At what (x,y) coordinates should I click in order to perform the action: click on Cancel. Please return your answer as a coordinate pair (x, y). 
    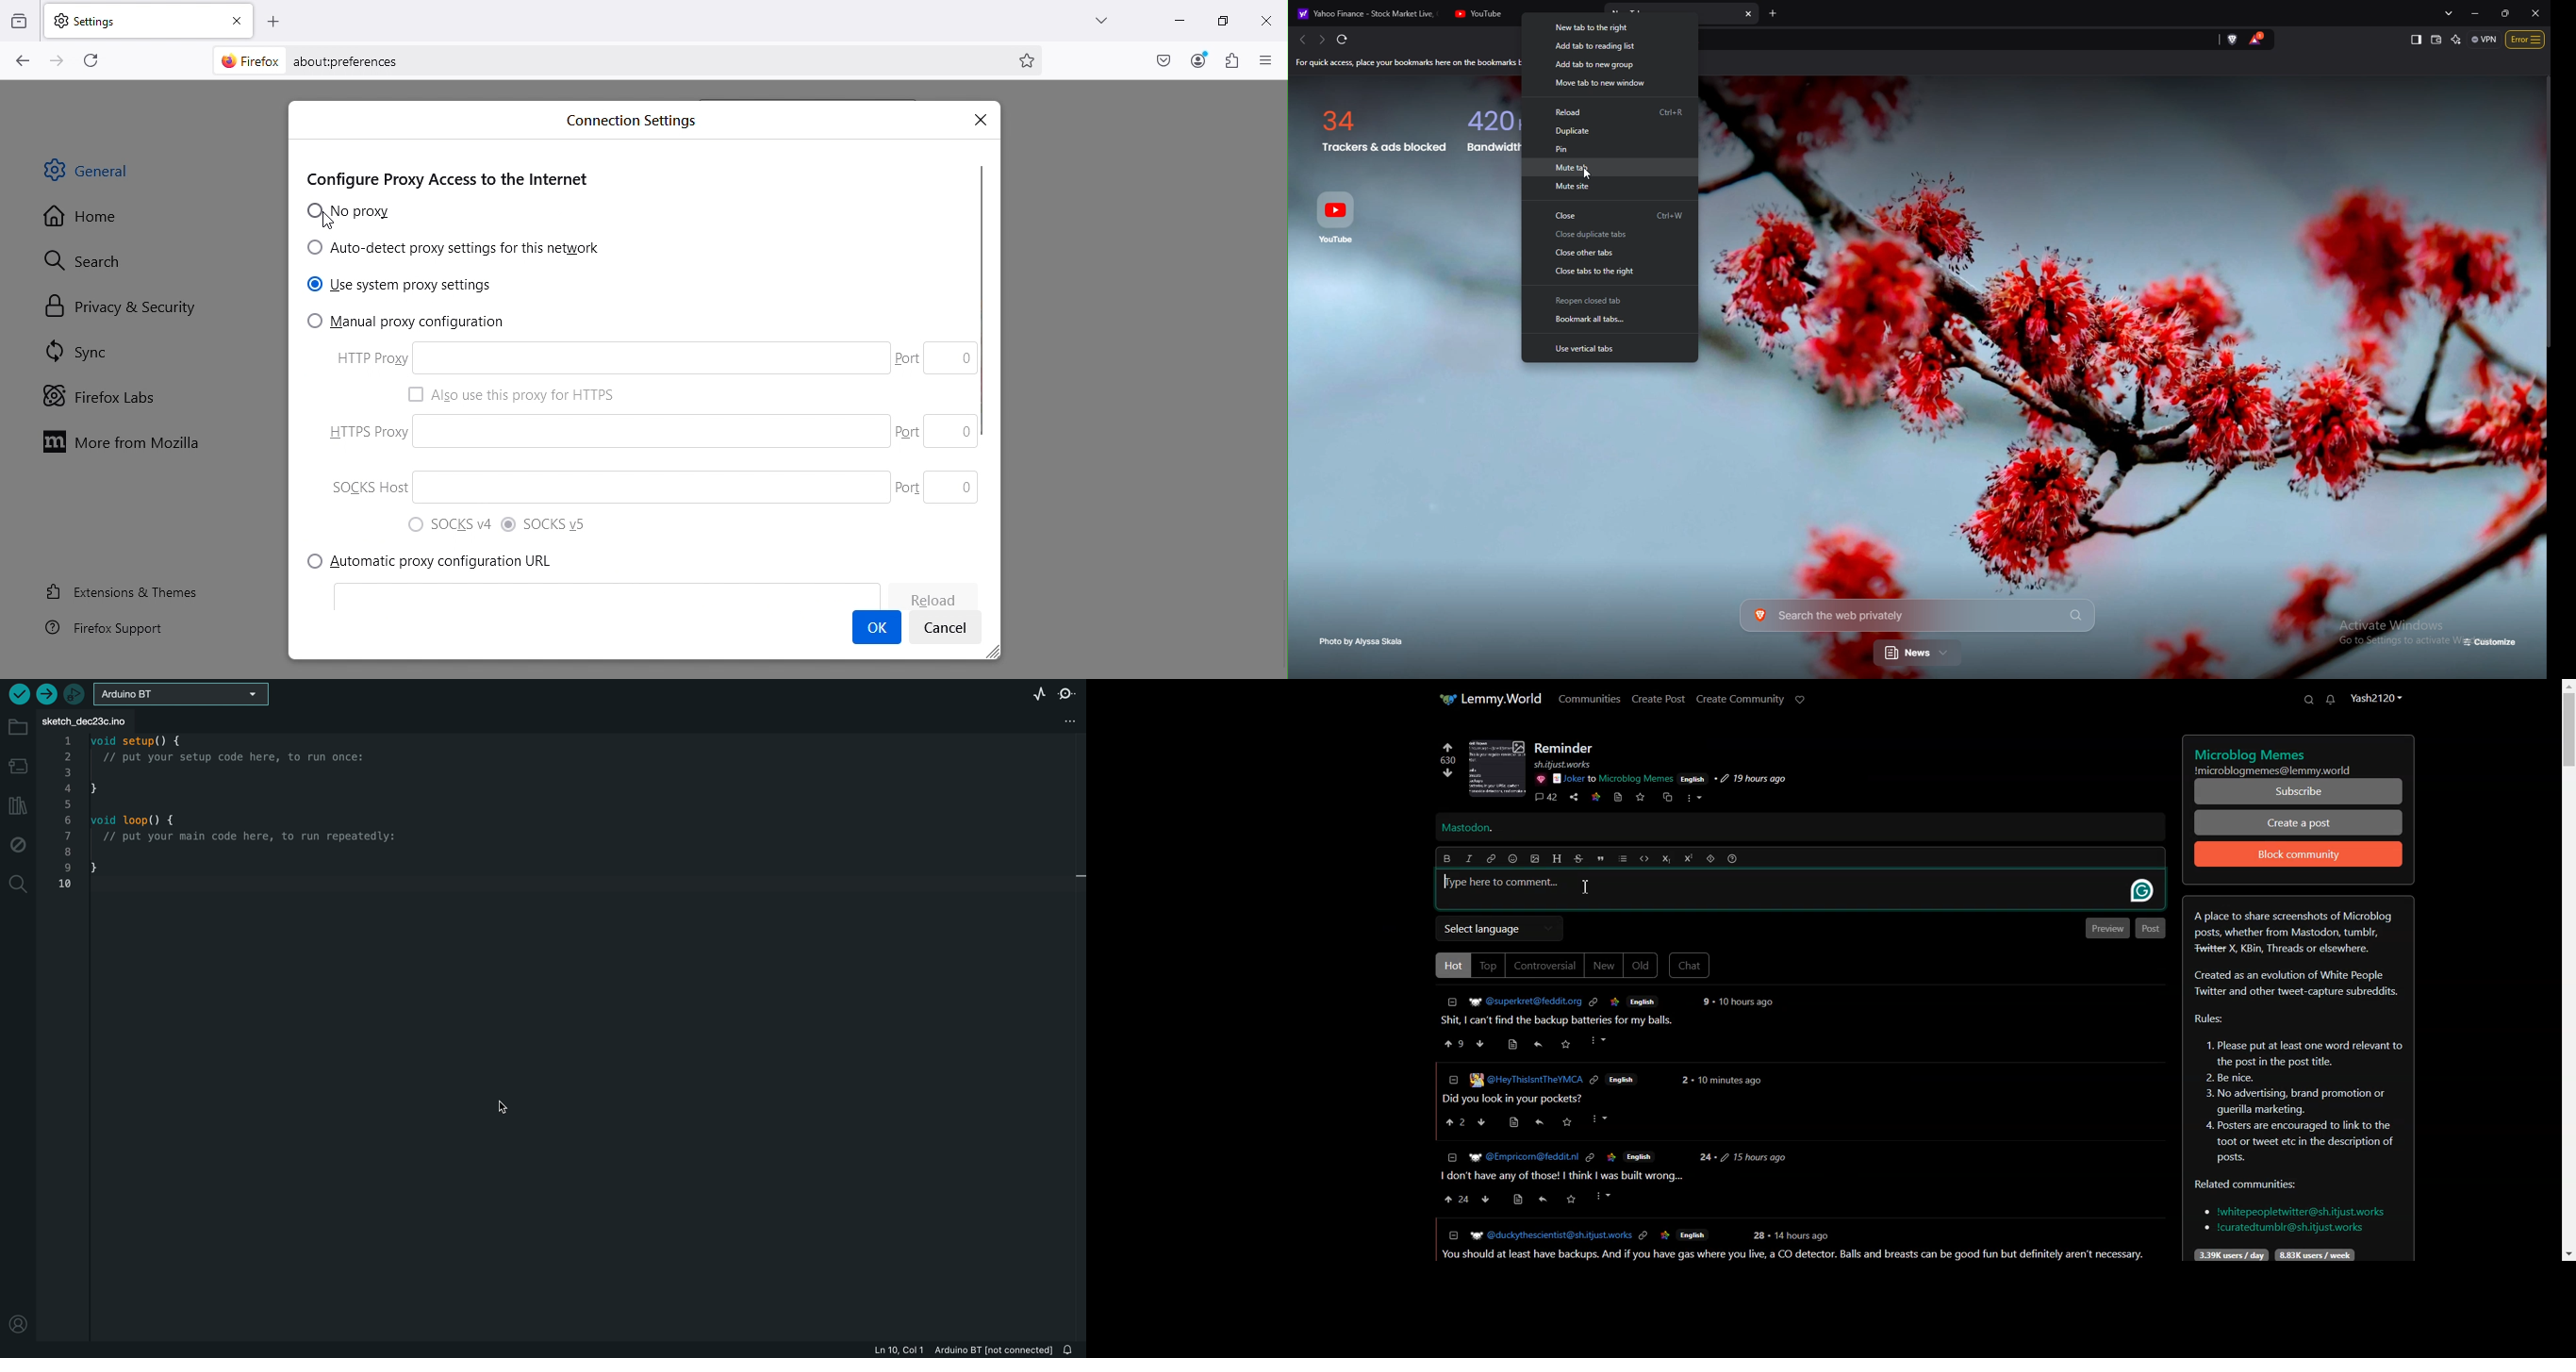
    Looking at the image, I should click on (944, 630).